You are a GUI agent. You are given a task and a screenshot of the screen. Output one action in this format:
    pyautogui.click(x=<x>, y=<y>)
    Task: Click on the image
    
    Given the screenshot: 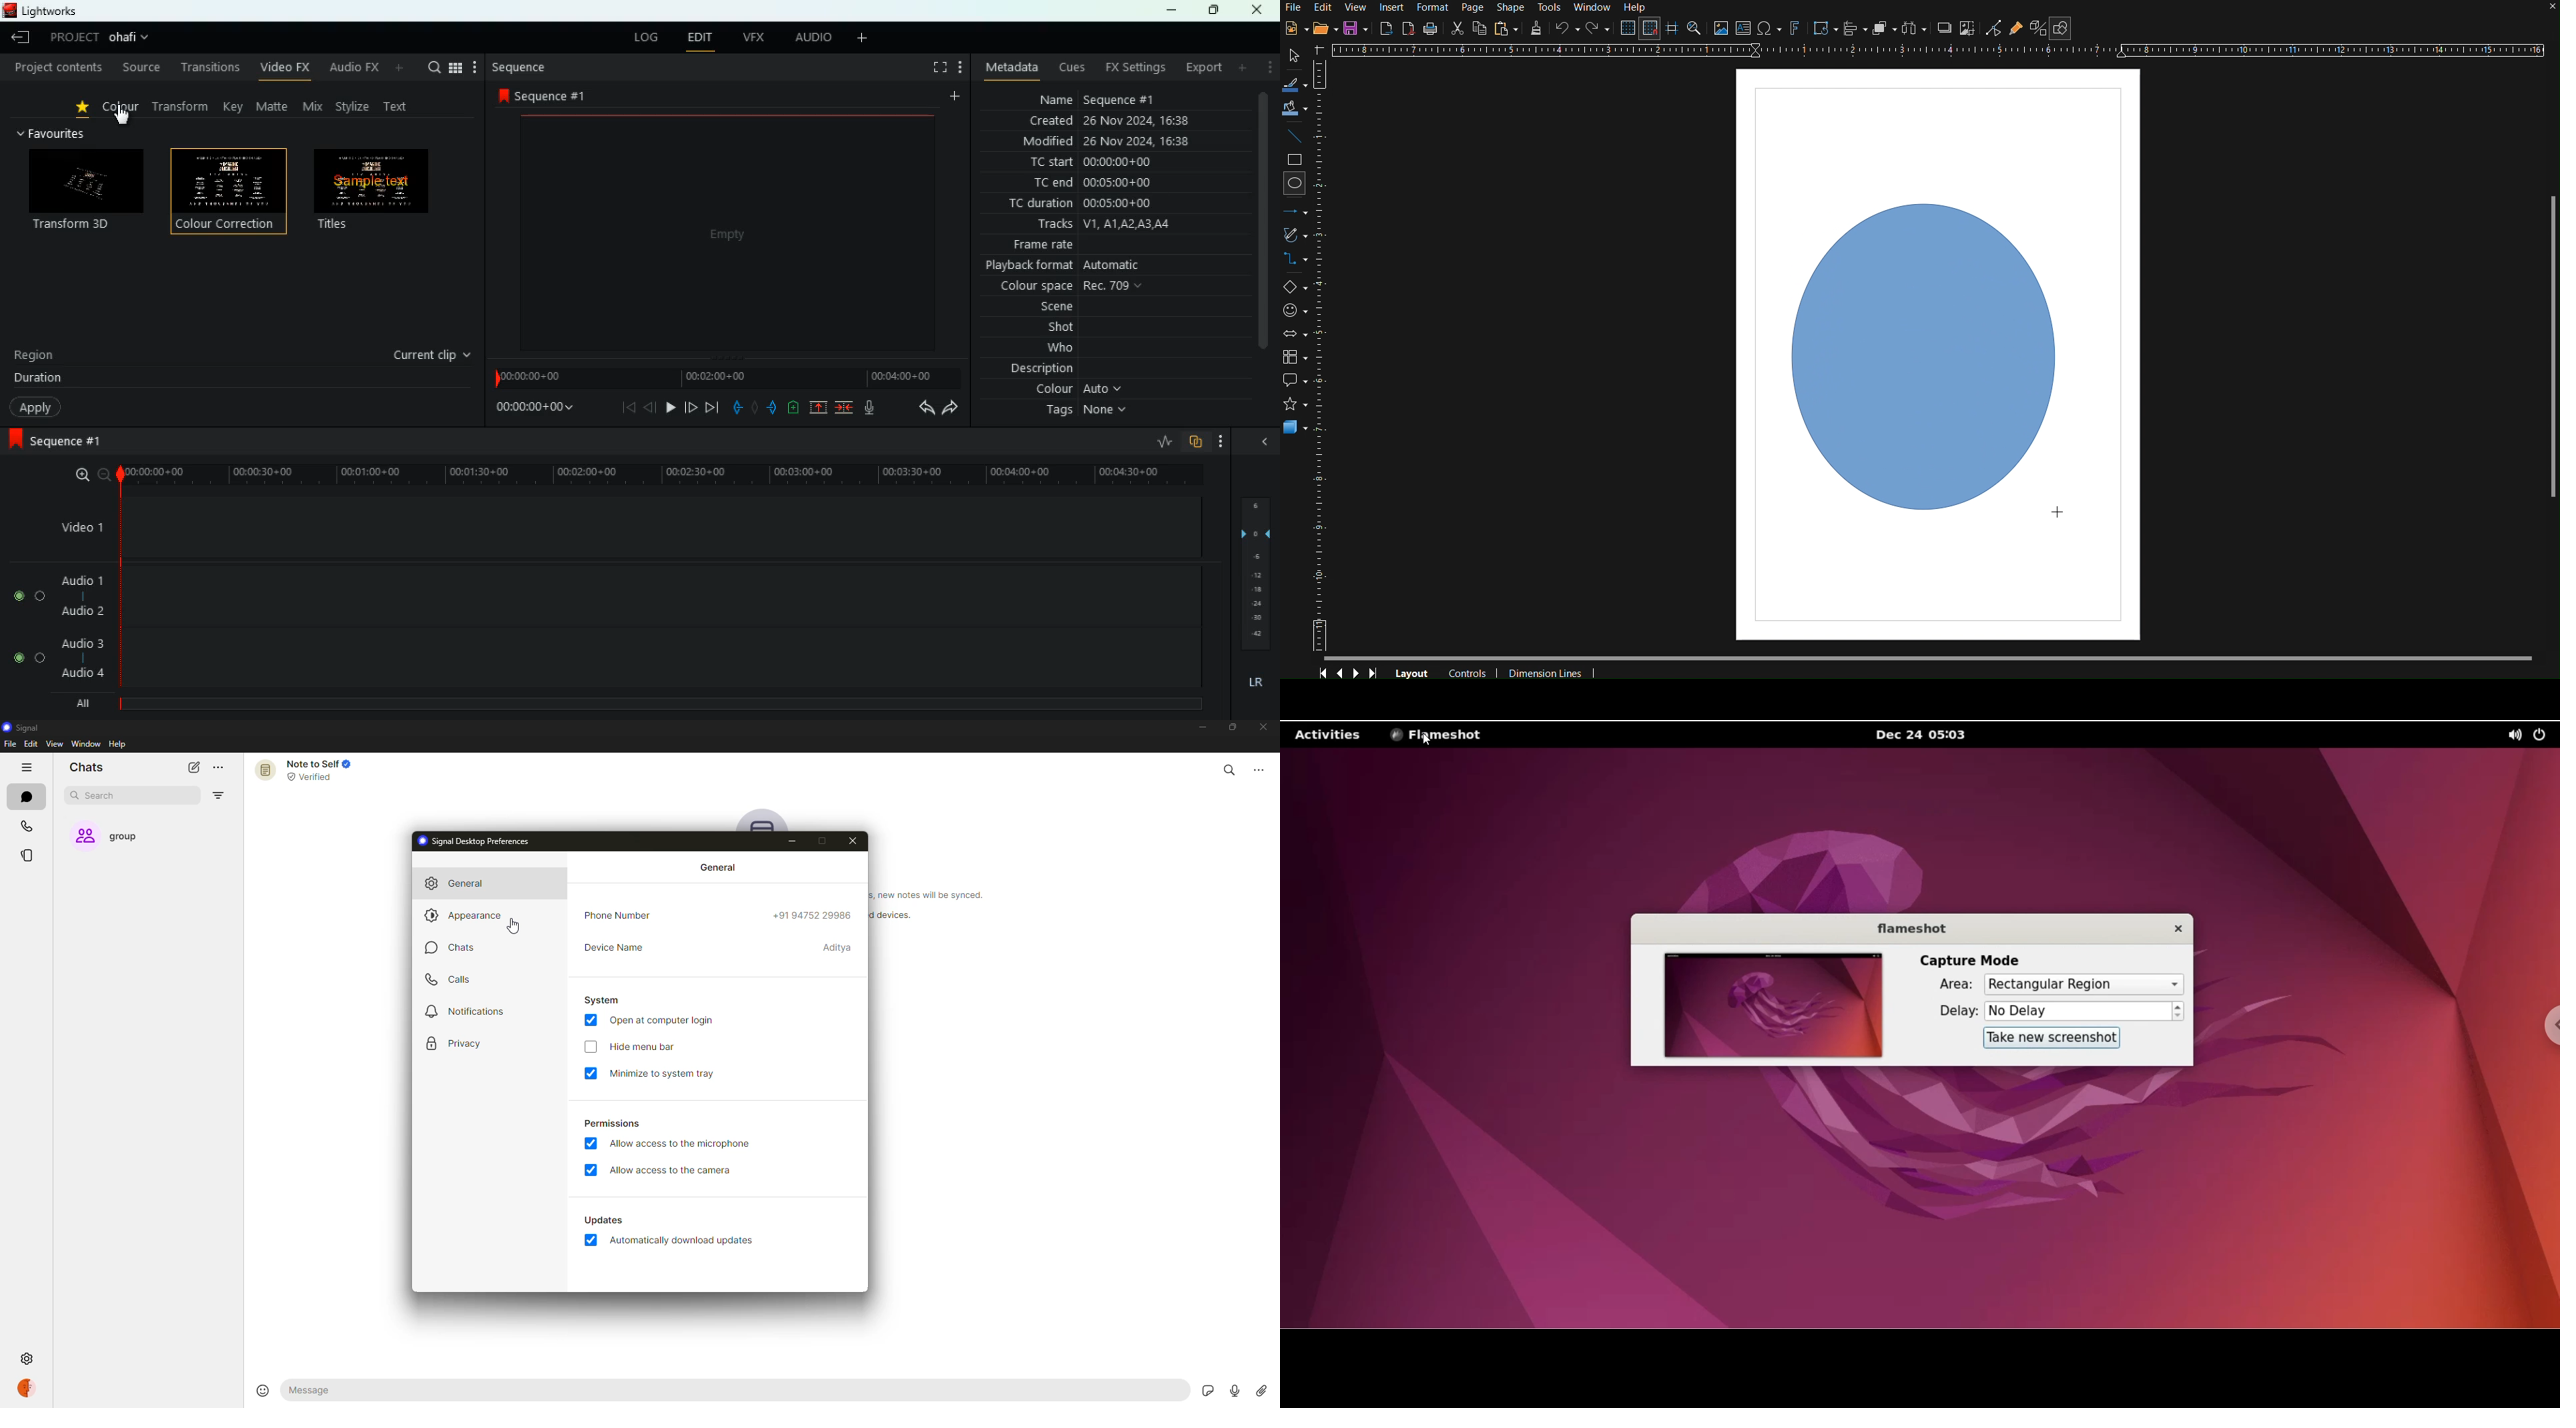 What is the action you would take?
    pyautogui.click(x=726, y=231)
    